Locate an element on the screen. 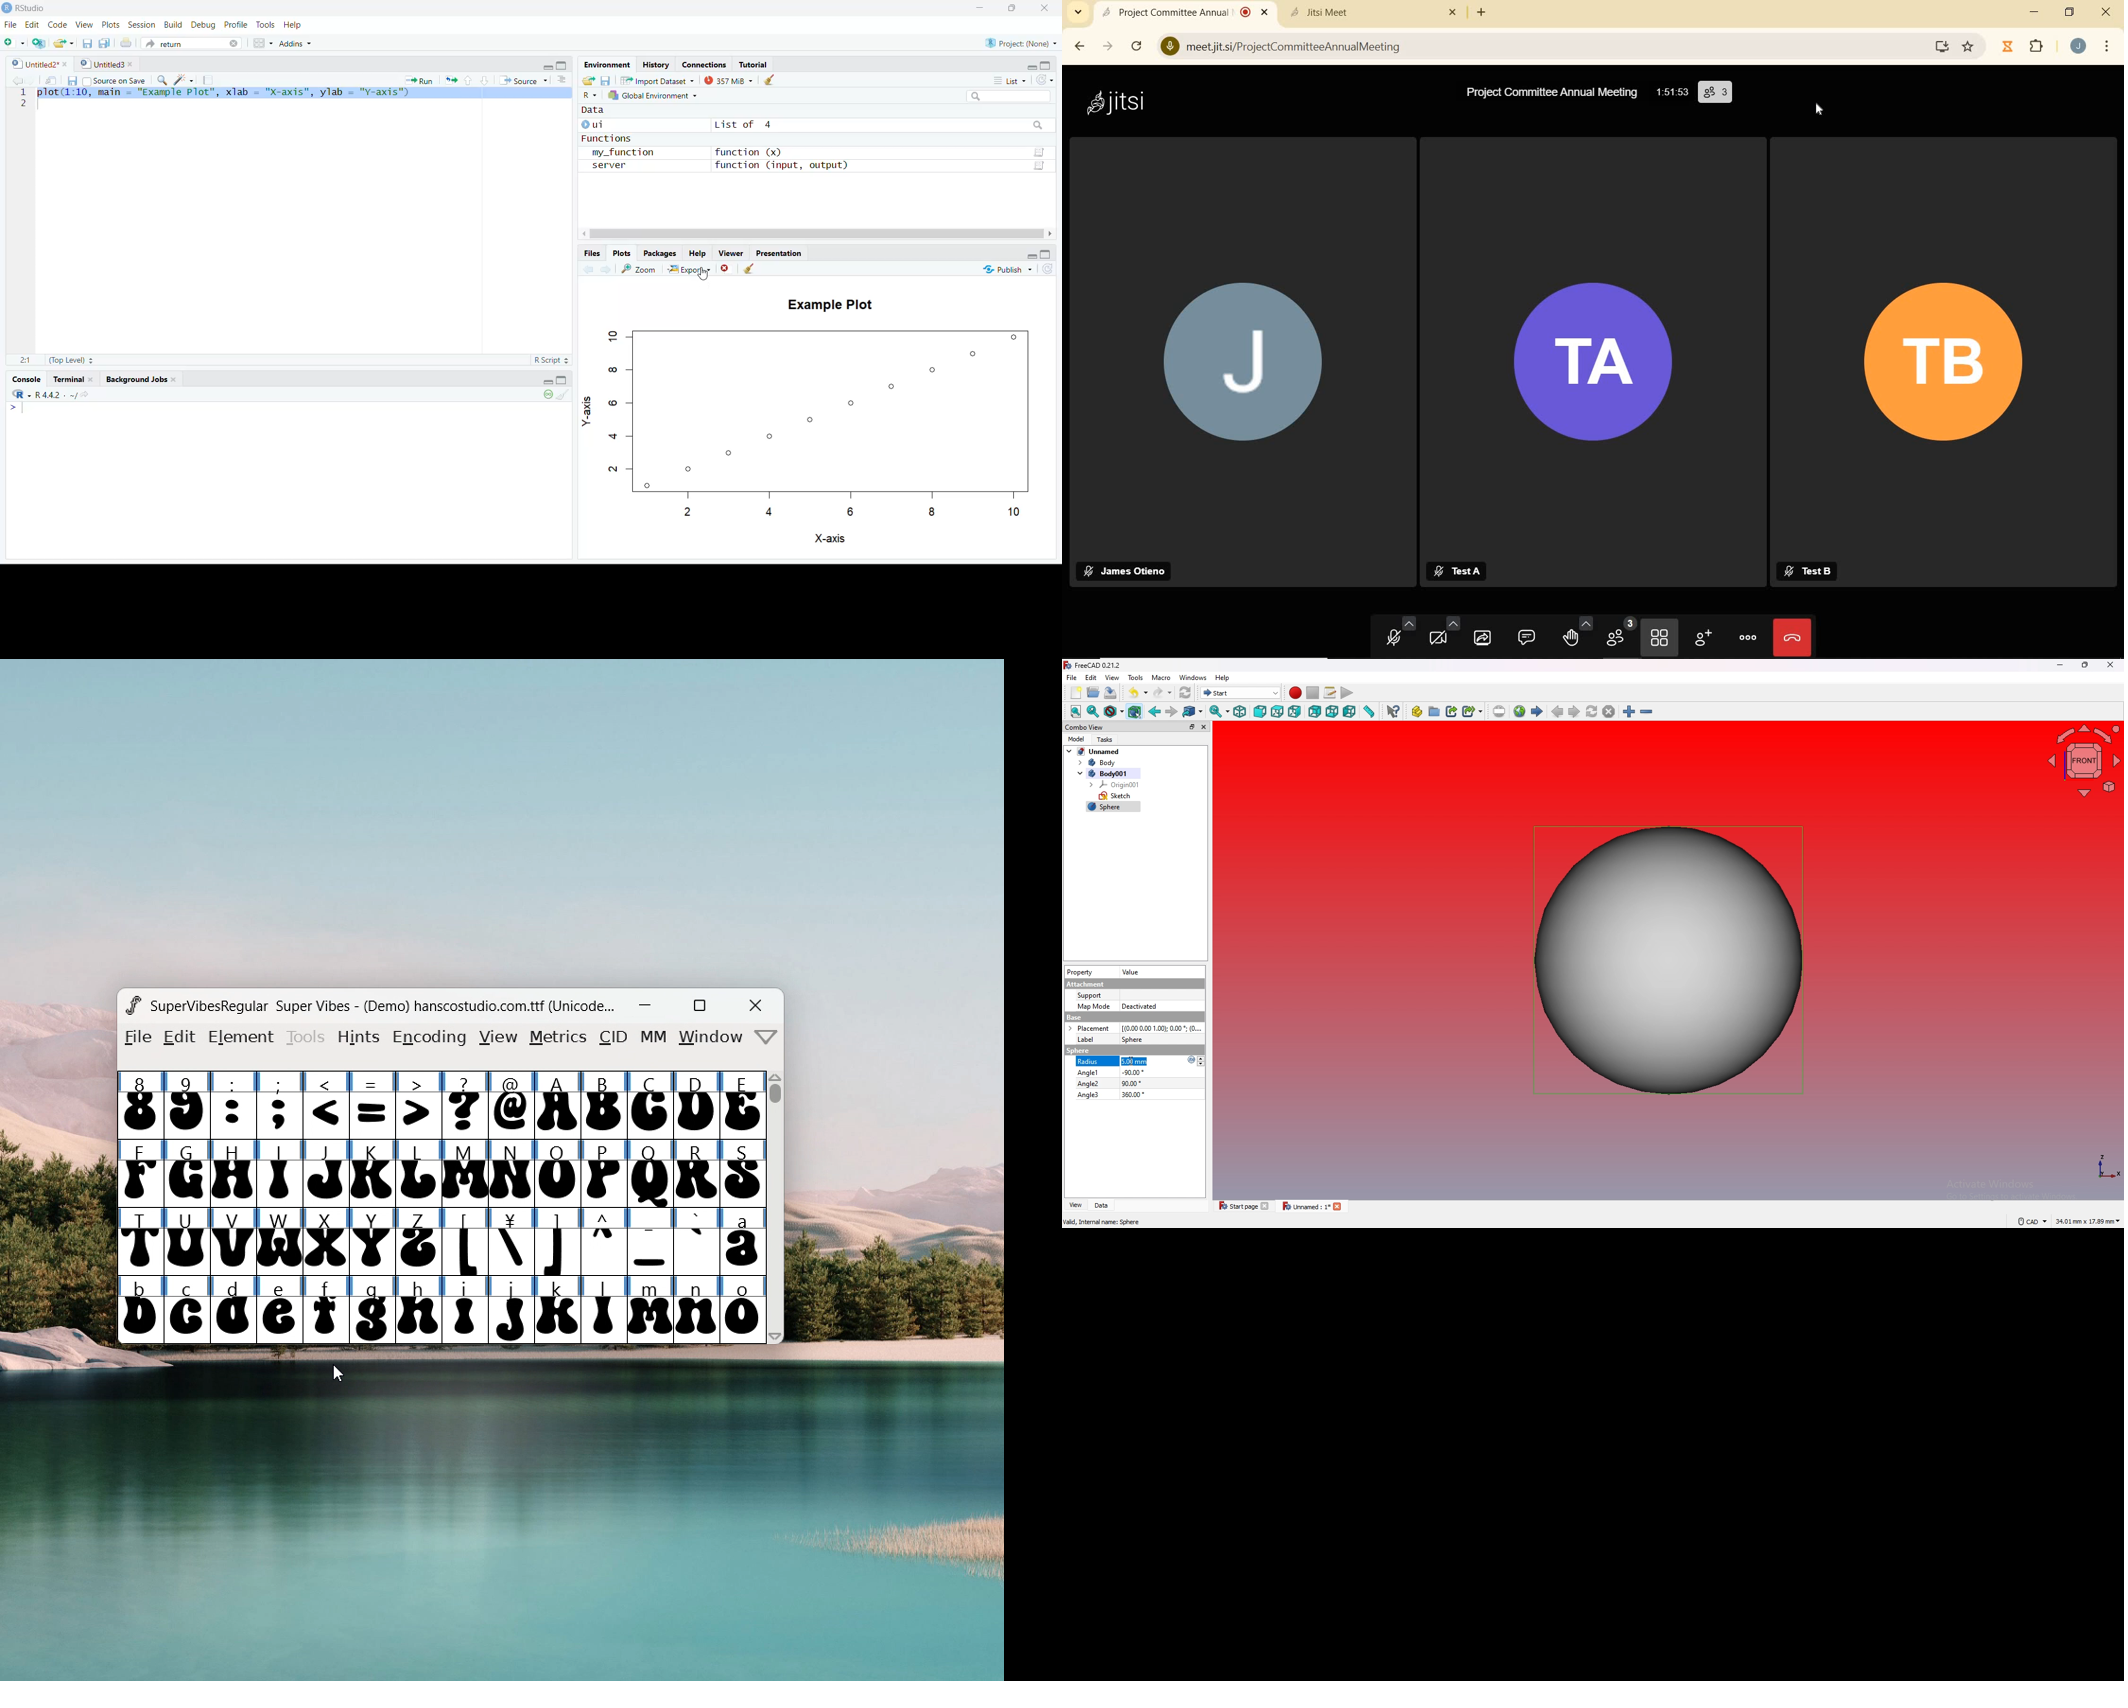  undo is located at coordinates (1138, 693).